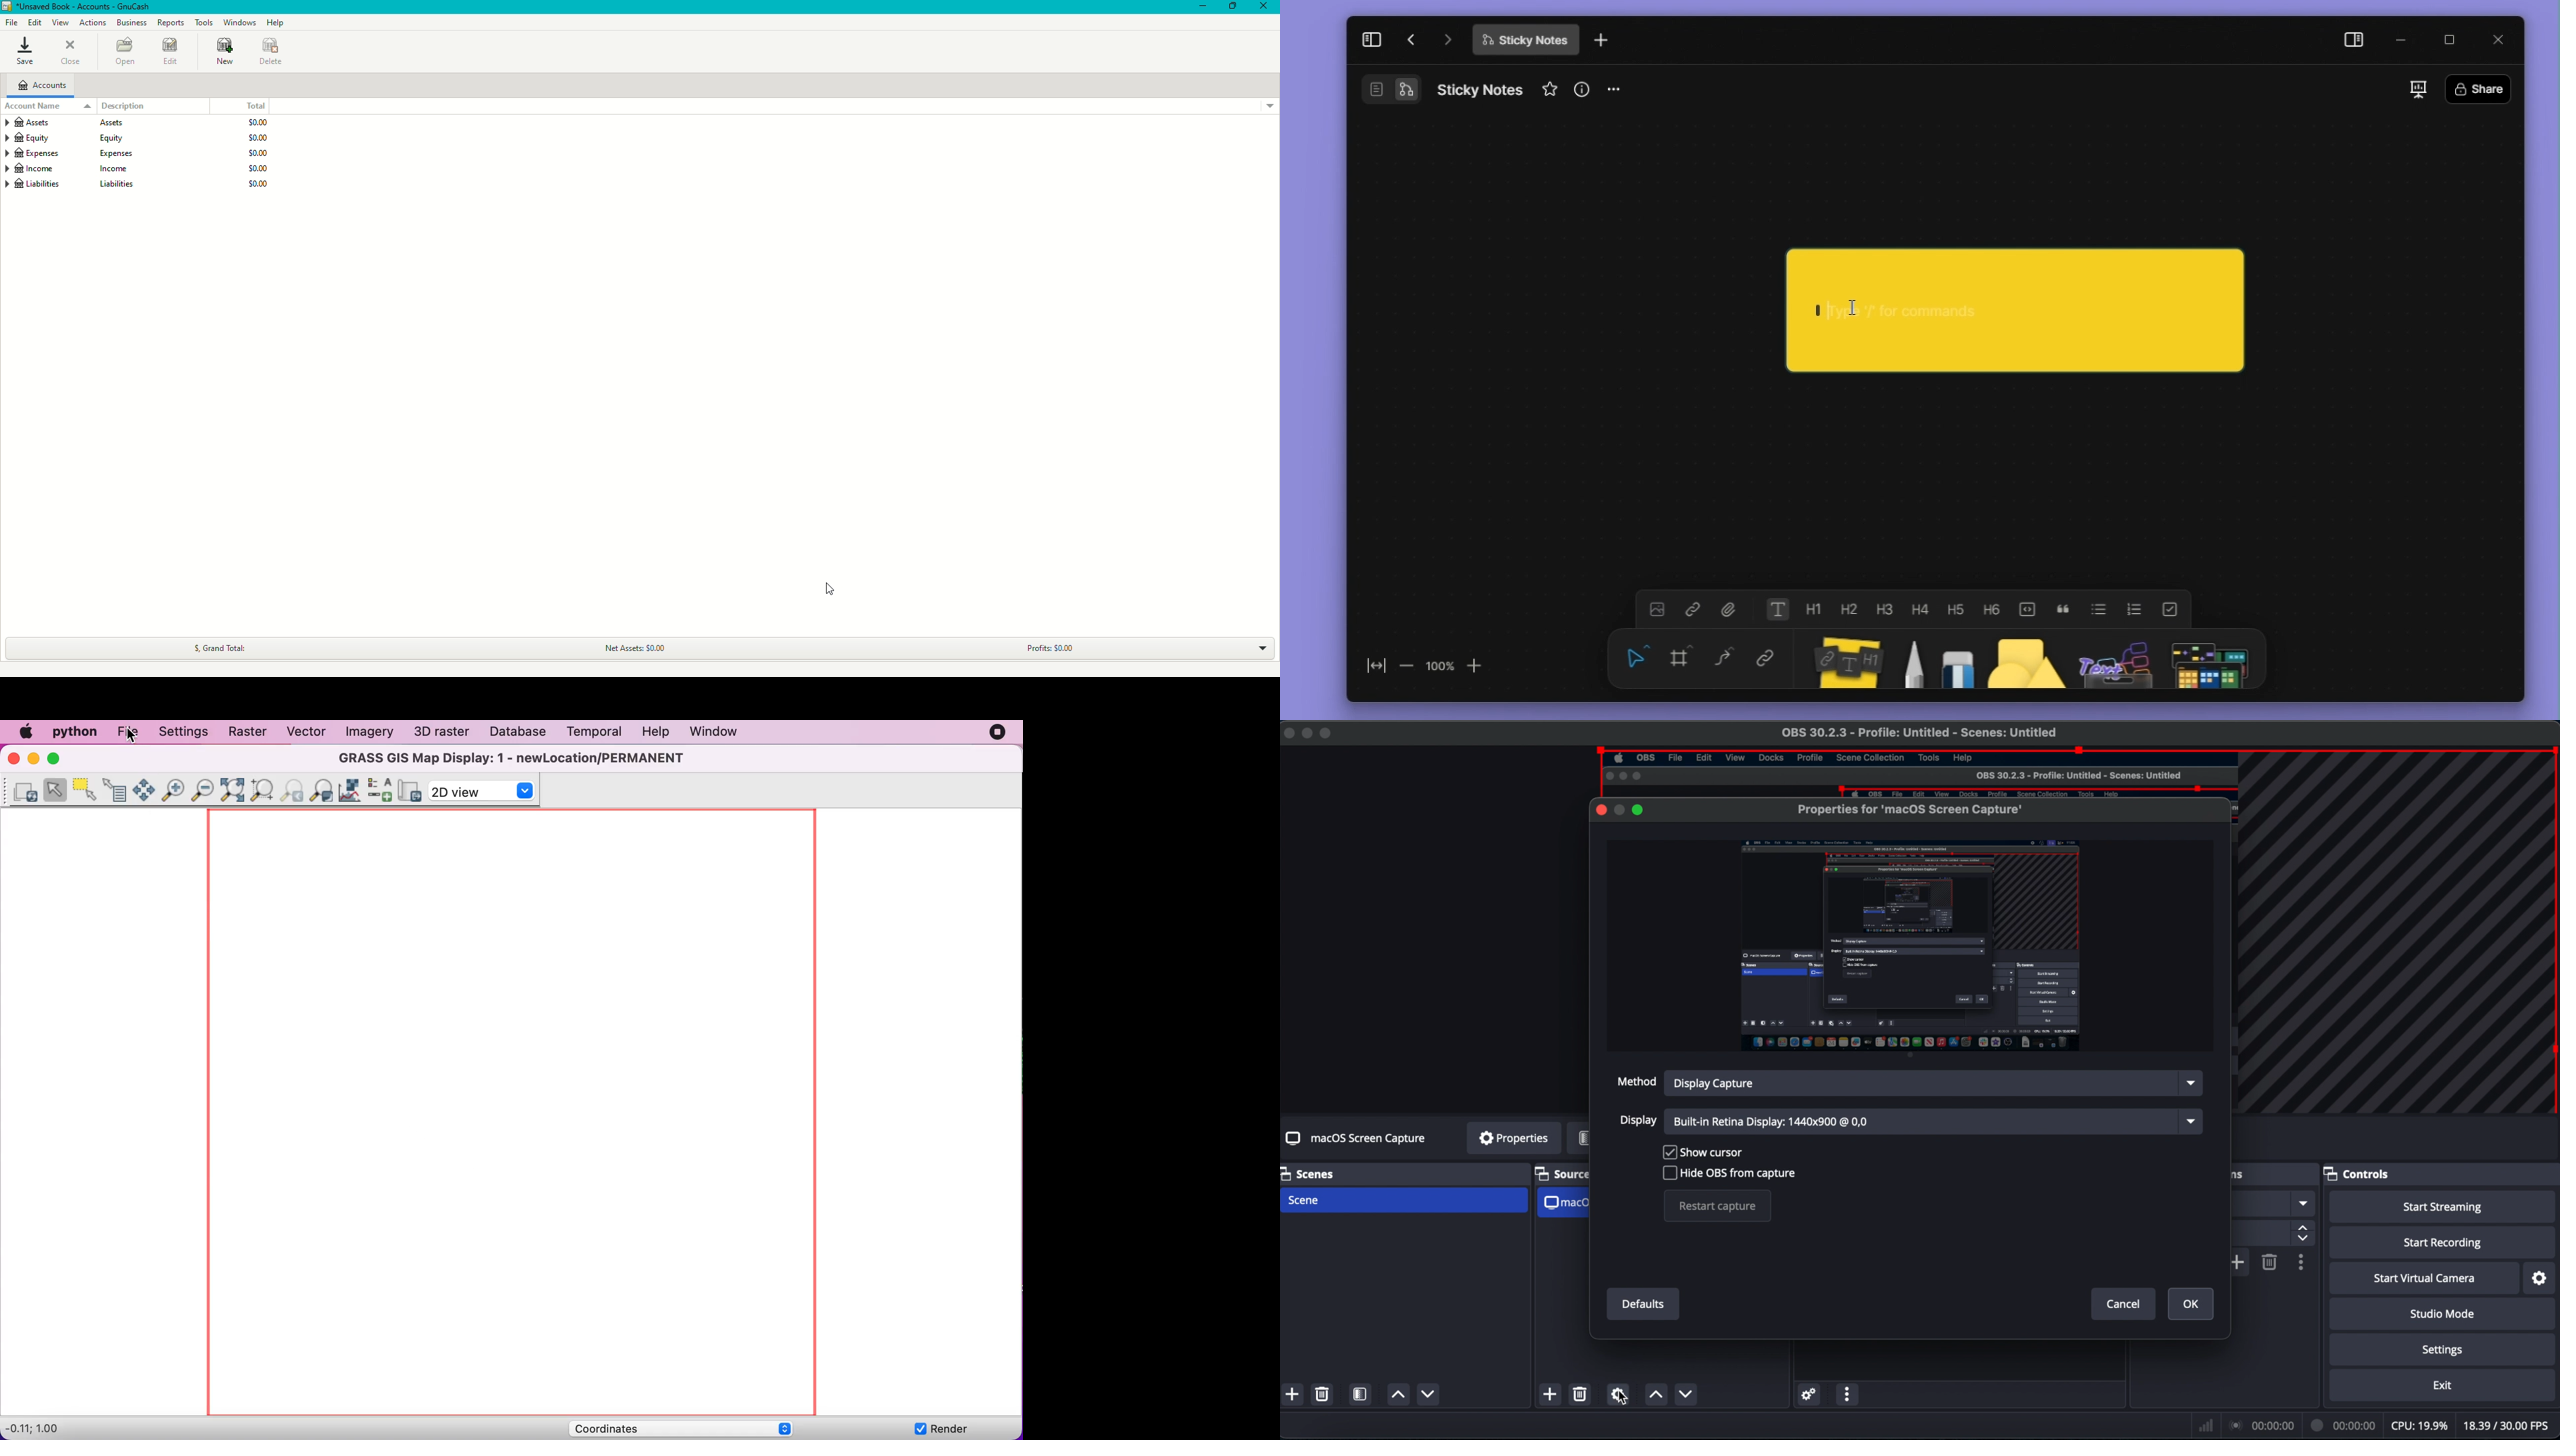 The image size is (2576, 1456). Describe the element at coordinates (1523, 43) in the screenshot. I see `Sticky Notes` at that location.